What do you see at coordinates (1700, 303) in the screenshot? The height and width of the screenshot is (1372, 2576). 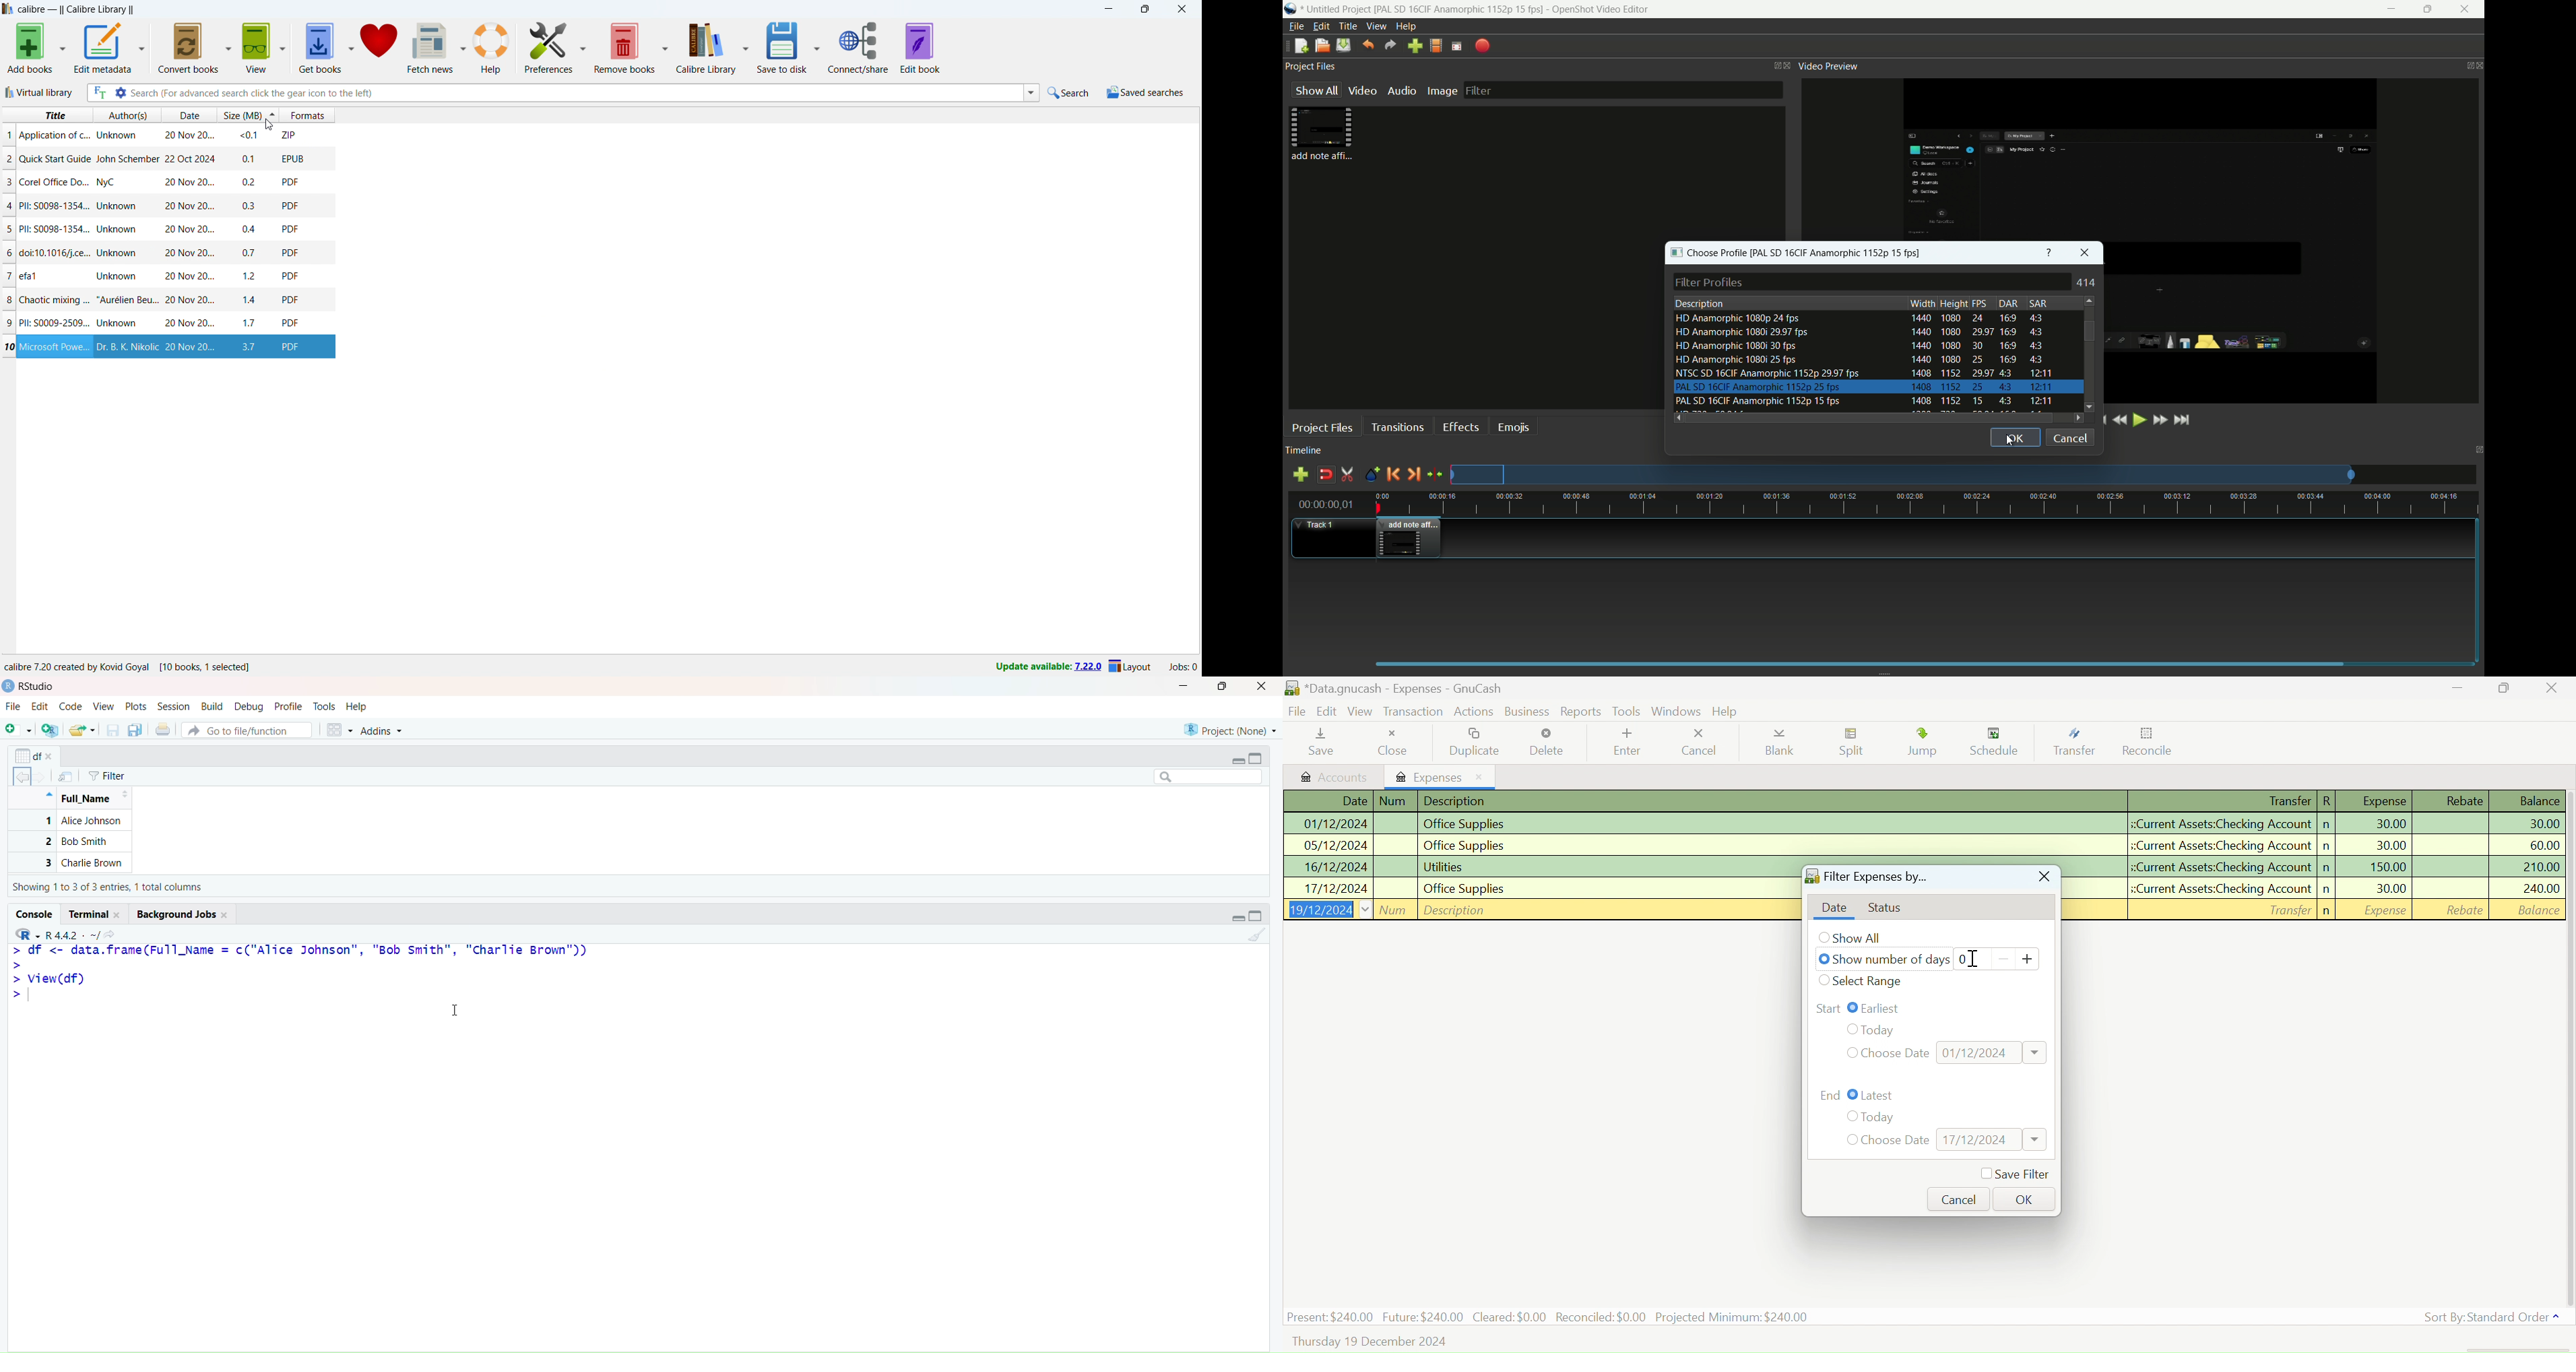 I see `description` at bounding box center [1700, 303].